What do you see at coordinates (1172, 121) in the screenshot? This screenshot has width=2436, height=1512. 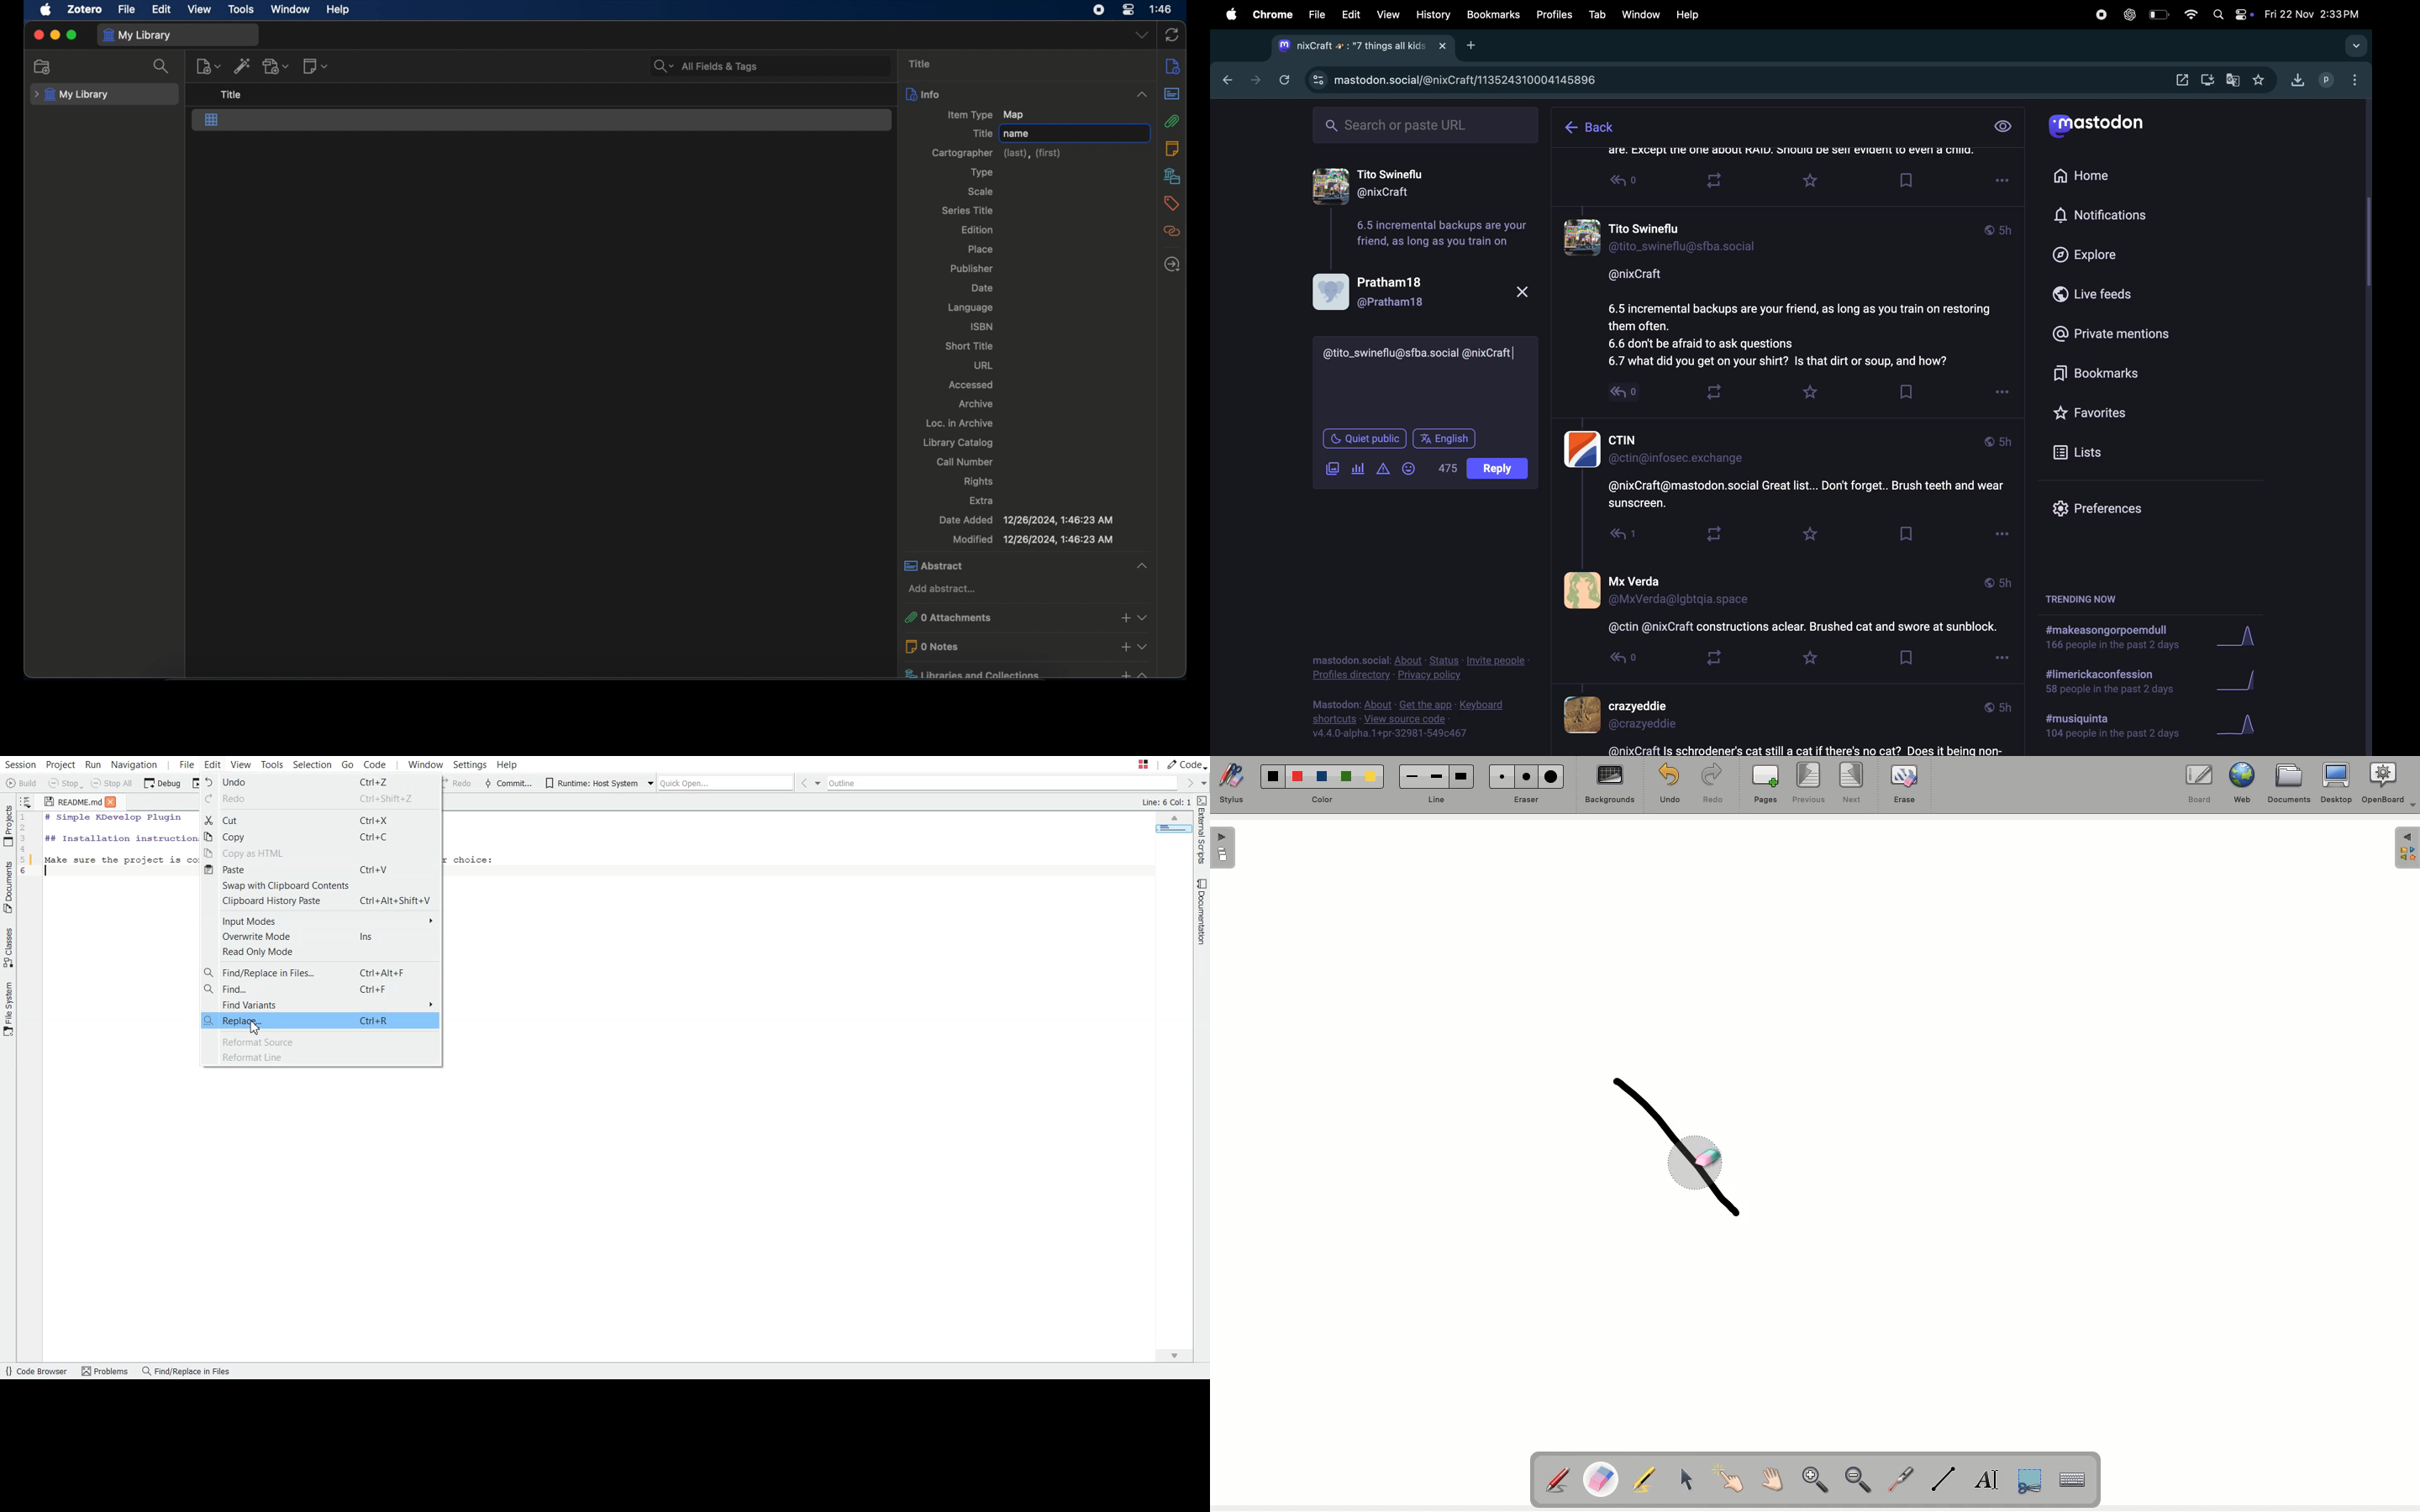 I see `attachments` at bounding box center [1172, 121].